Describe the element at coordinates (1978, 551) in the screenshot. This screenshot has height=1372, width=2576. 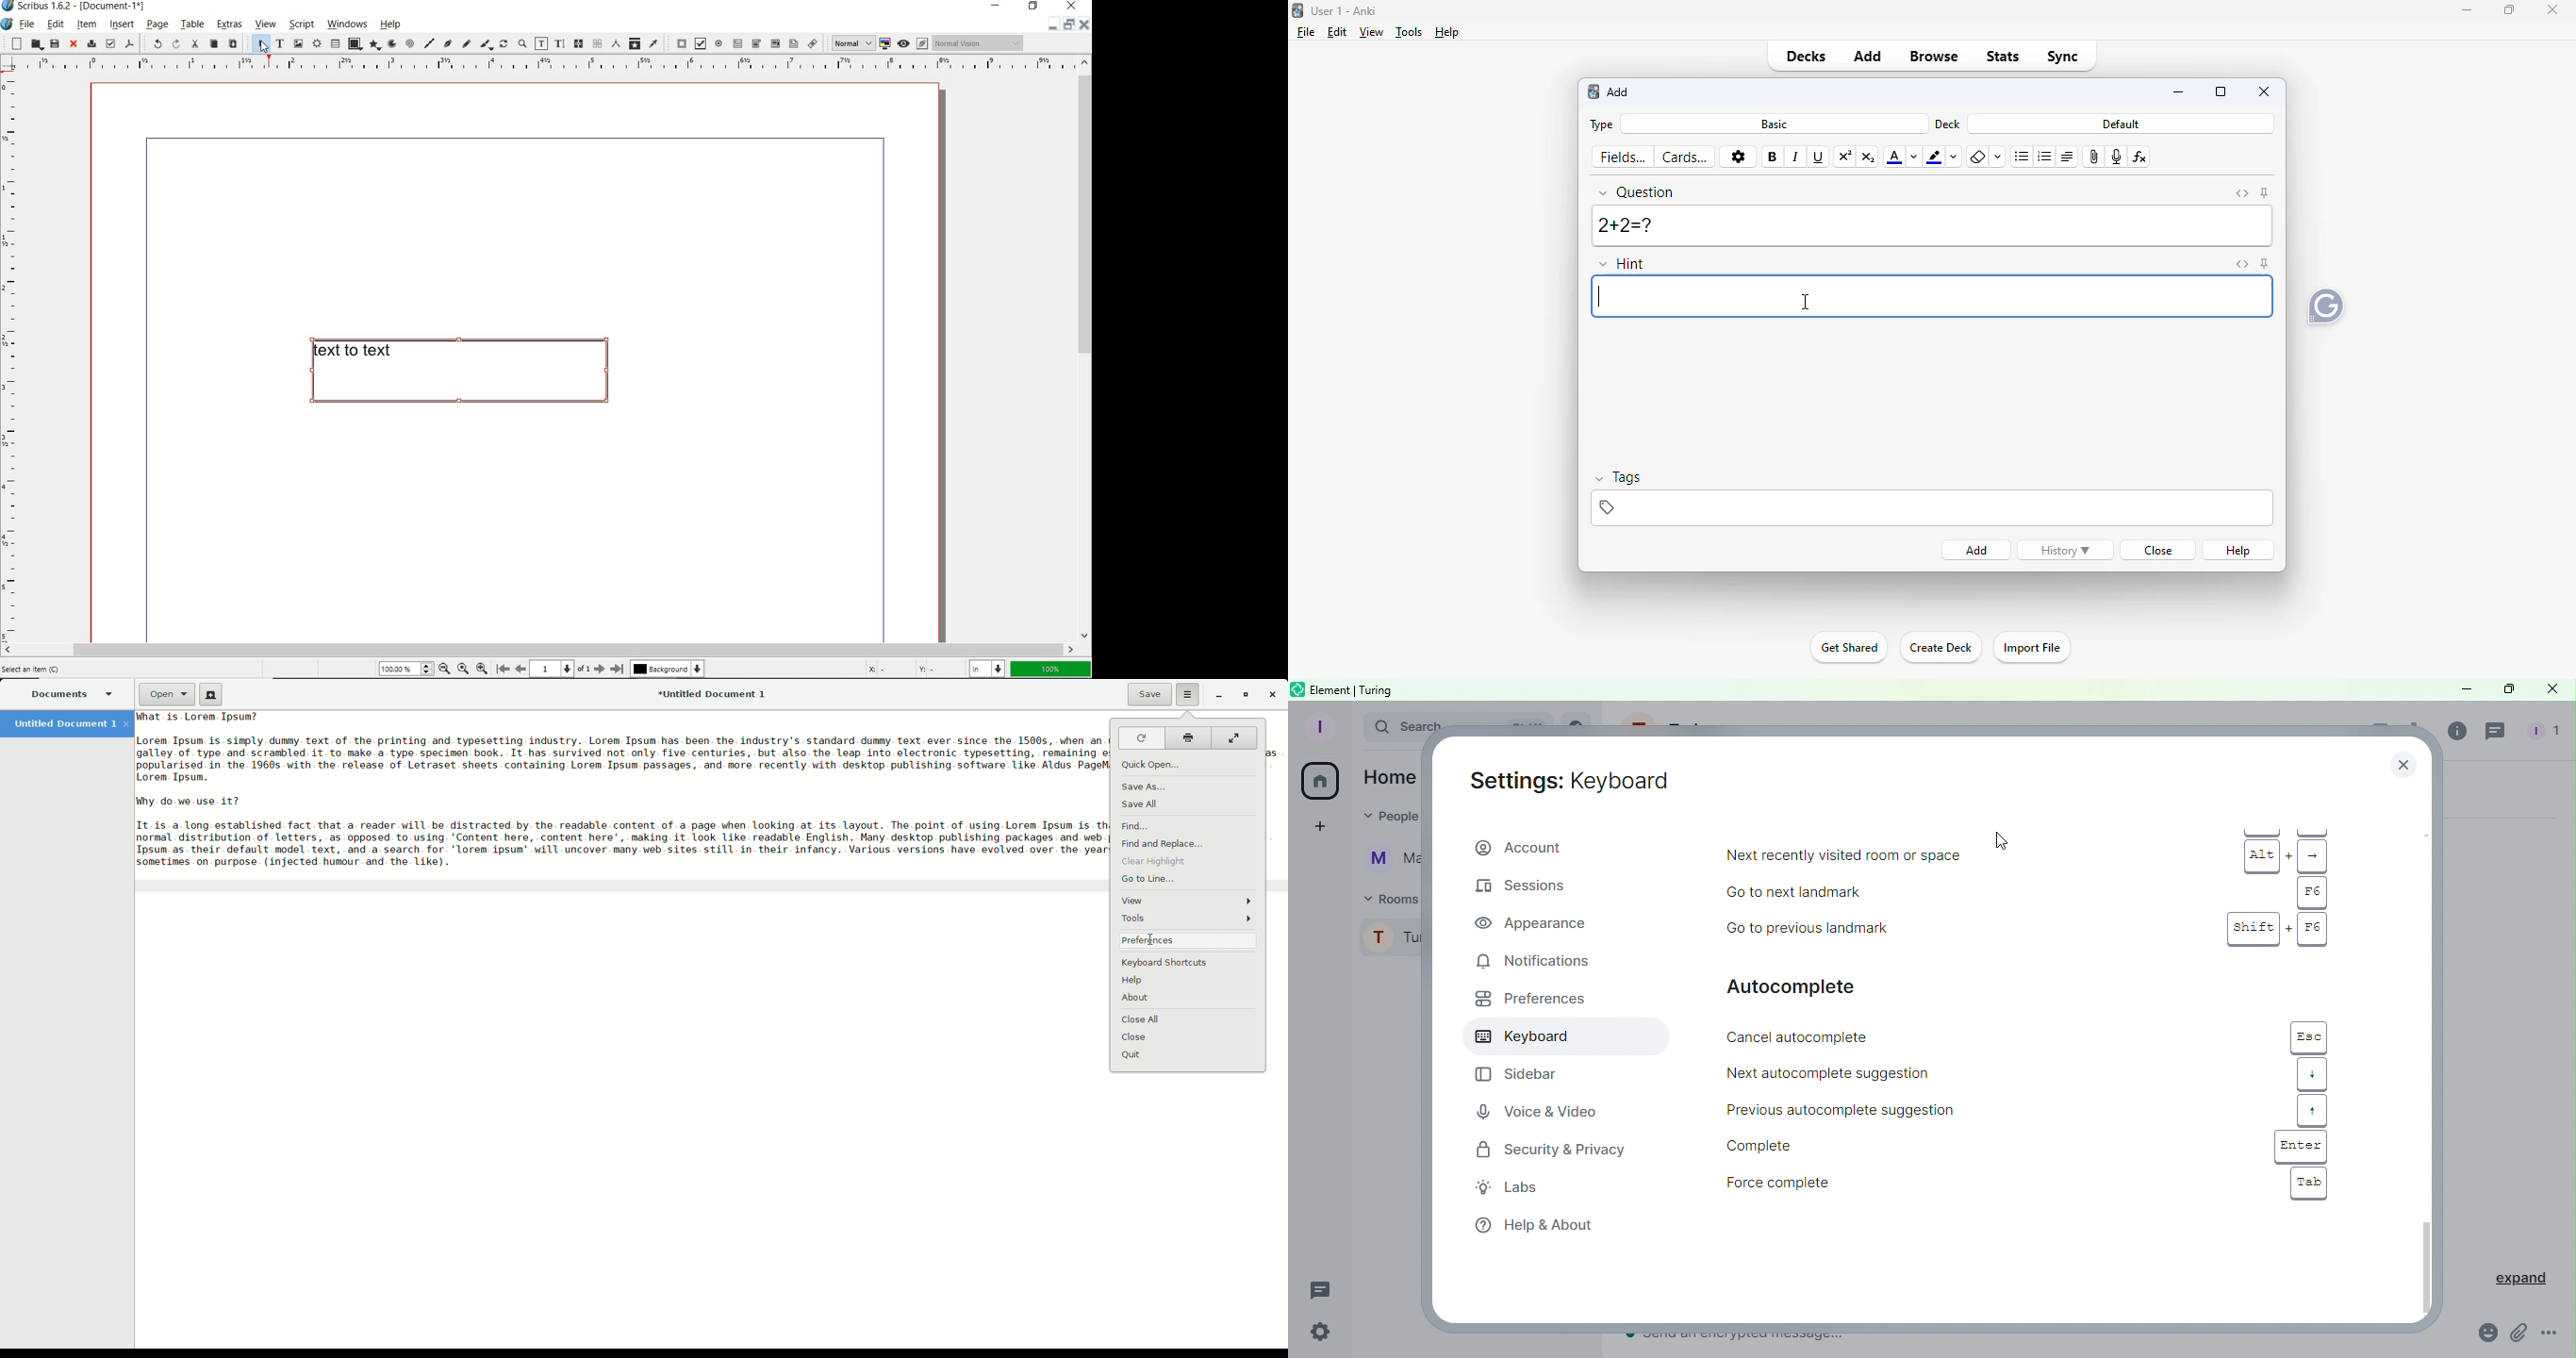
I see `add` at that location.